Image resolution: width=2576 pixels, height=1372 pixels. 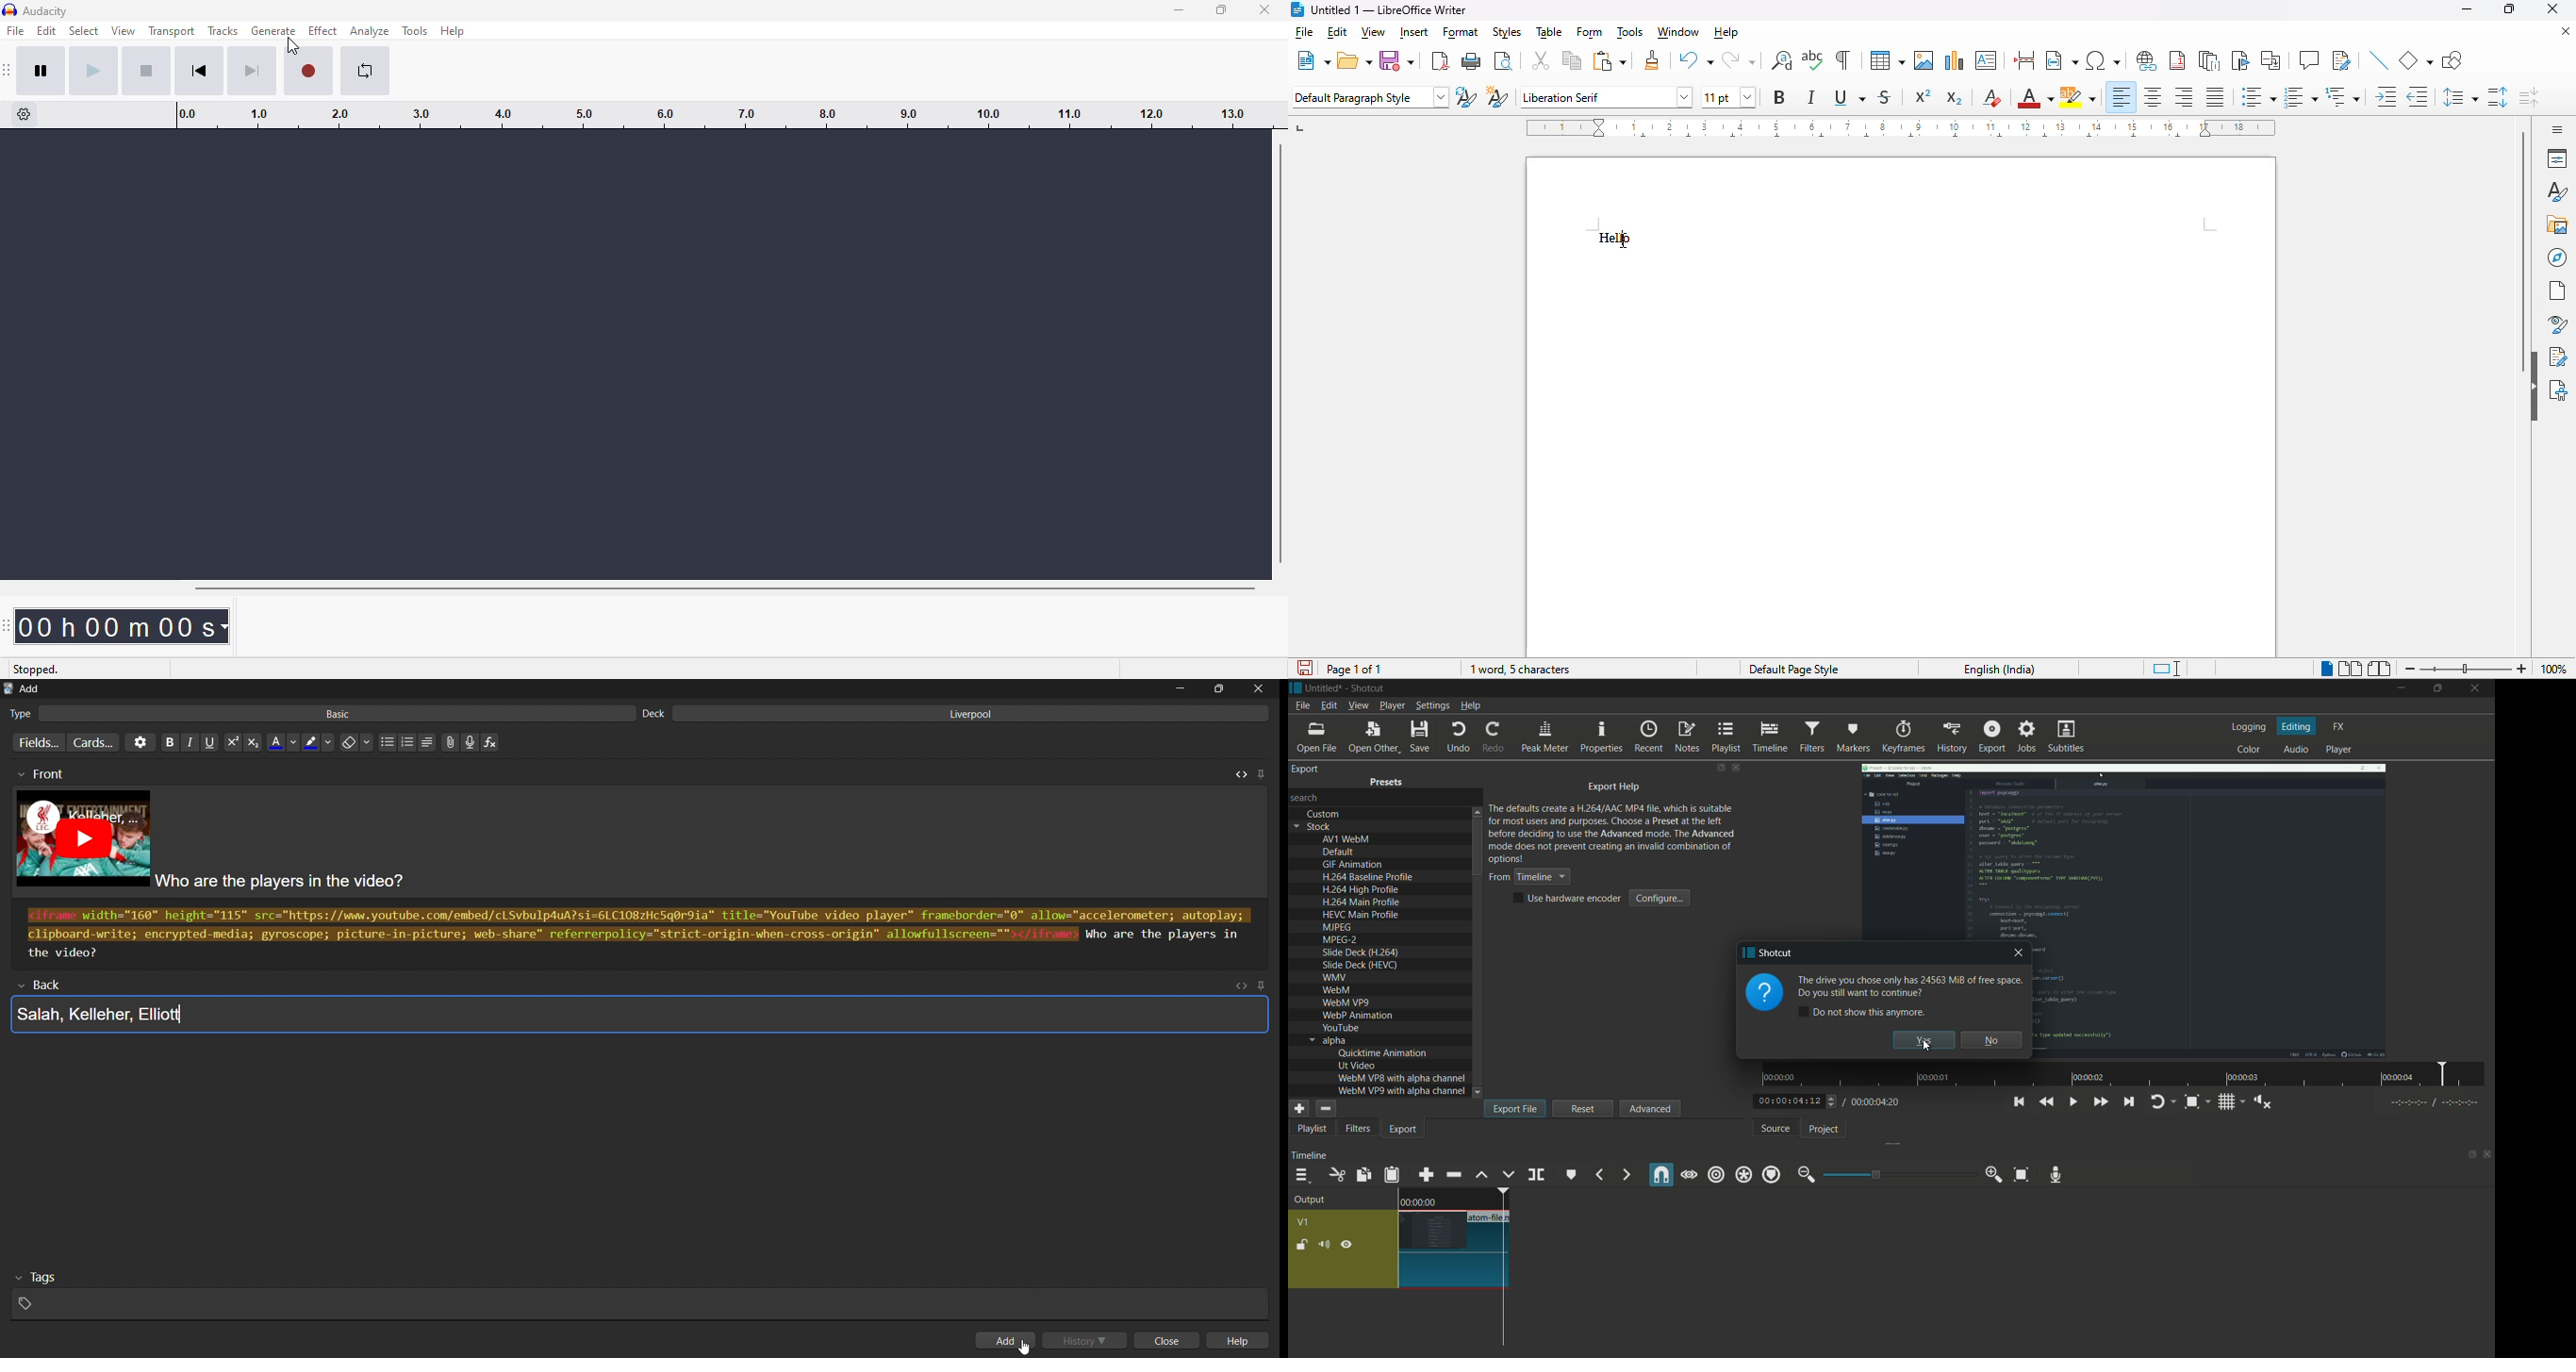 What do you see at coordinates (2520, 668) in the screenshot?
I see `zoom in` at bounding box center [2520, 668].